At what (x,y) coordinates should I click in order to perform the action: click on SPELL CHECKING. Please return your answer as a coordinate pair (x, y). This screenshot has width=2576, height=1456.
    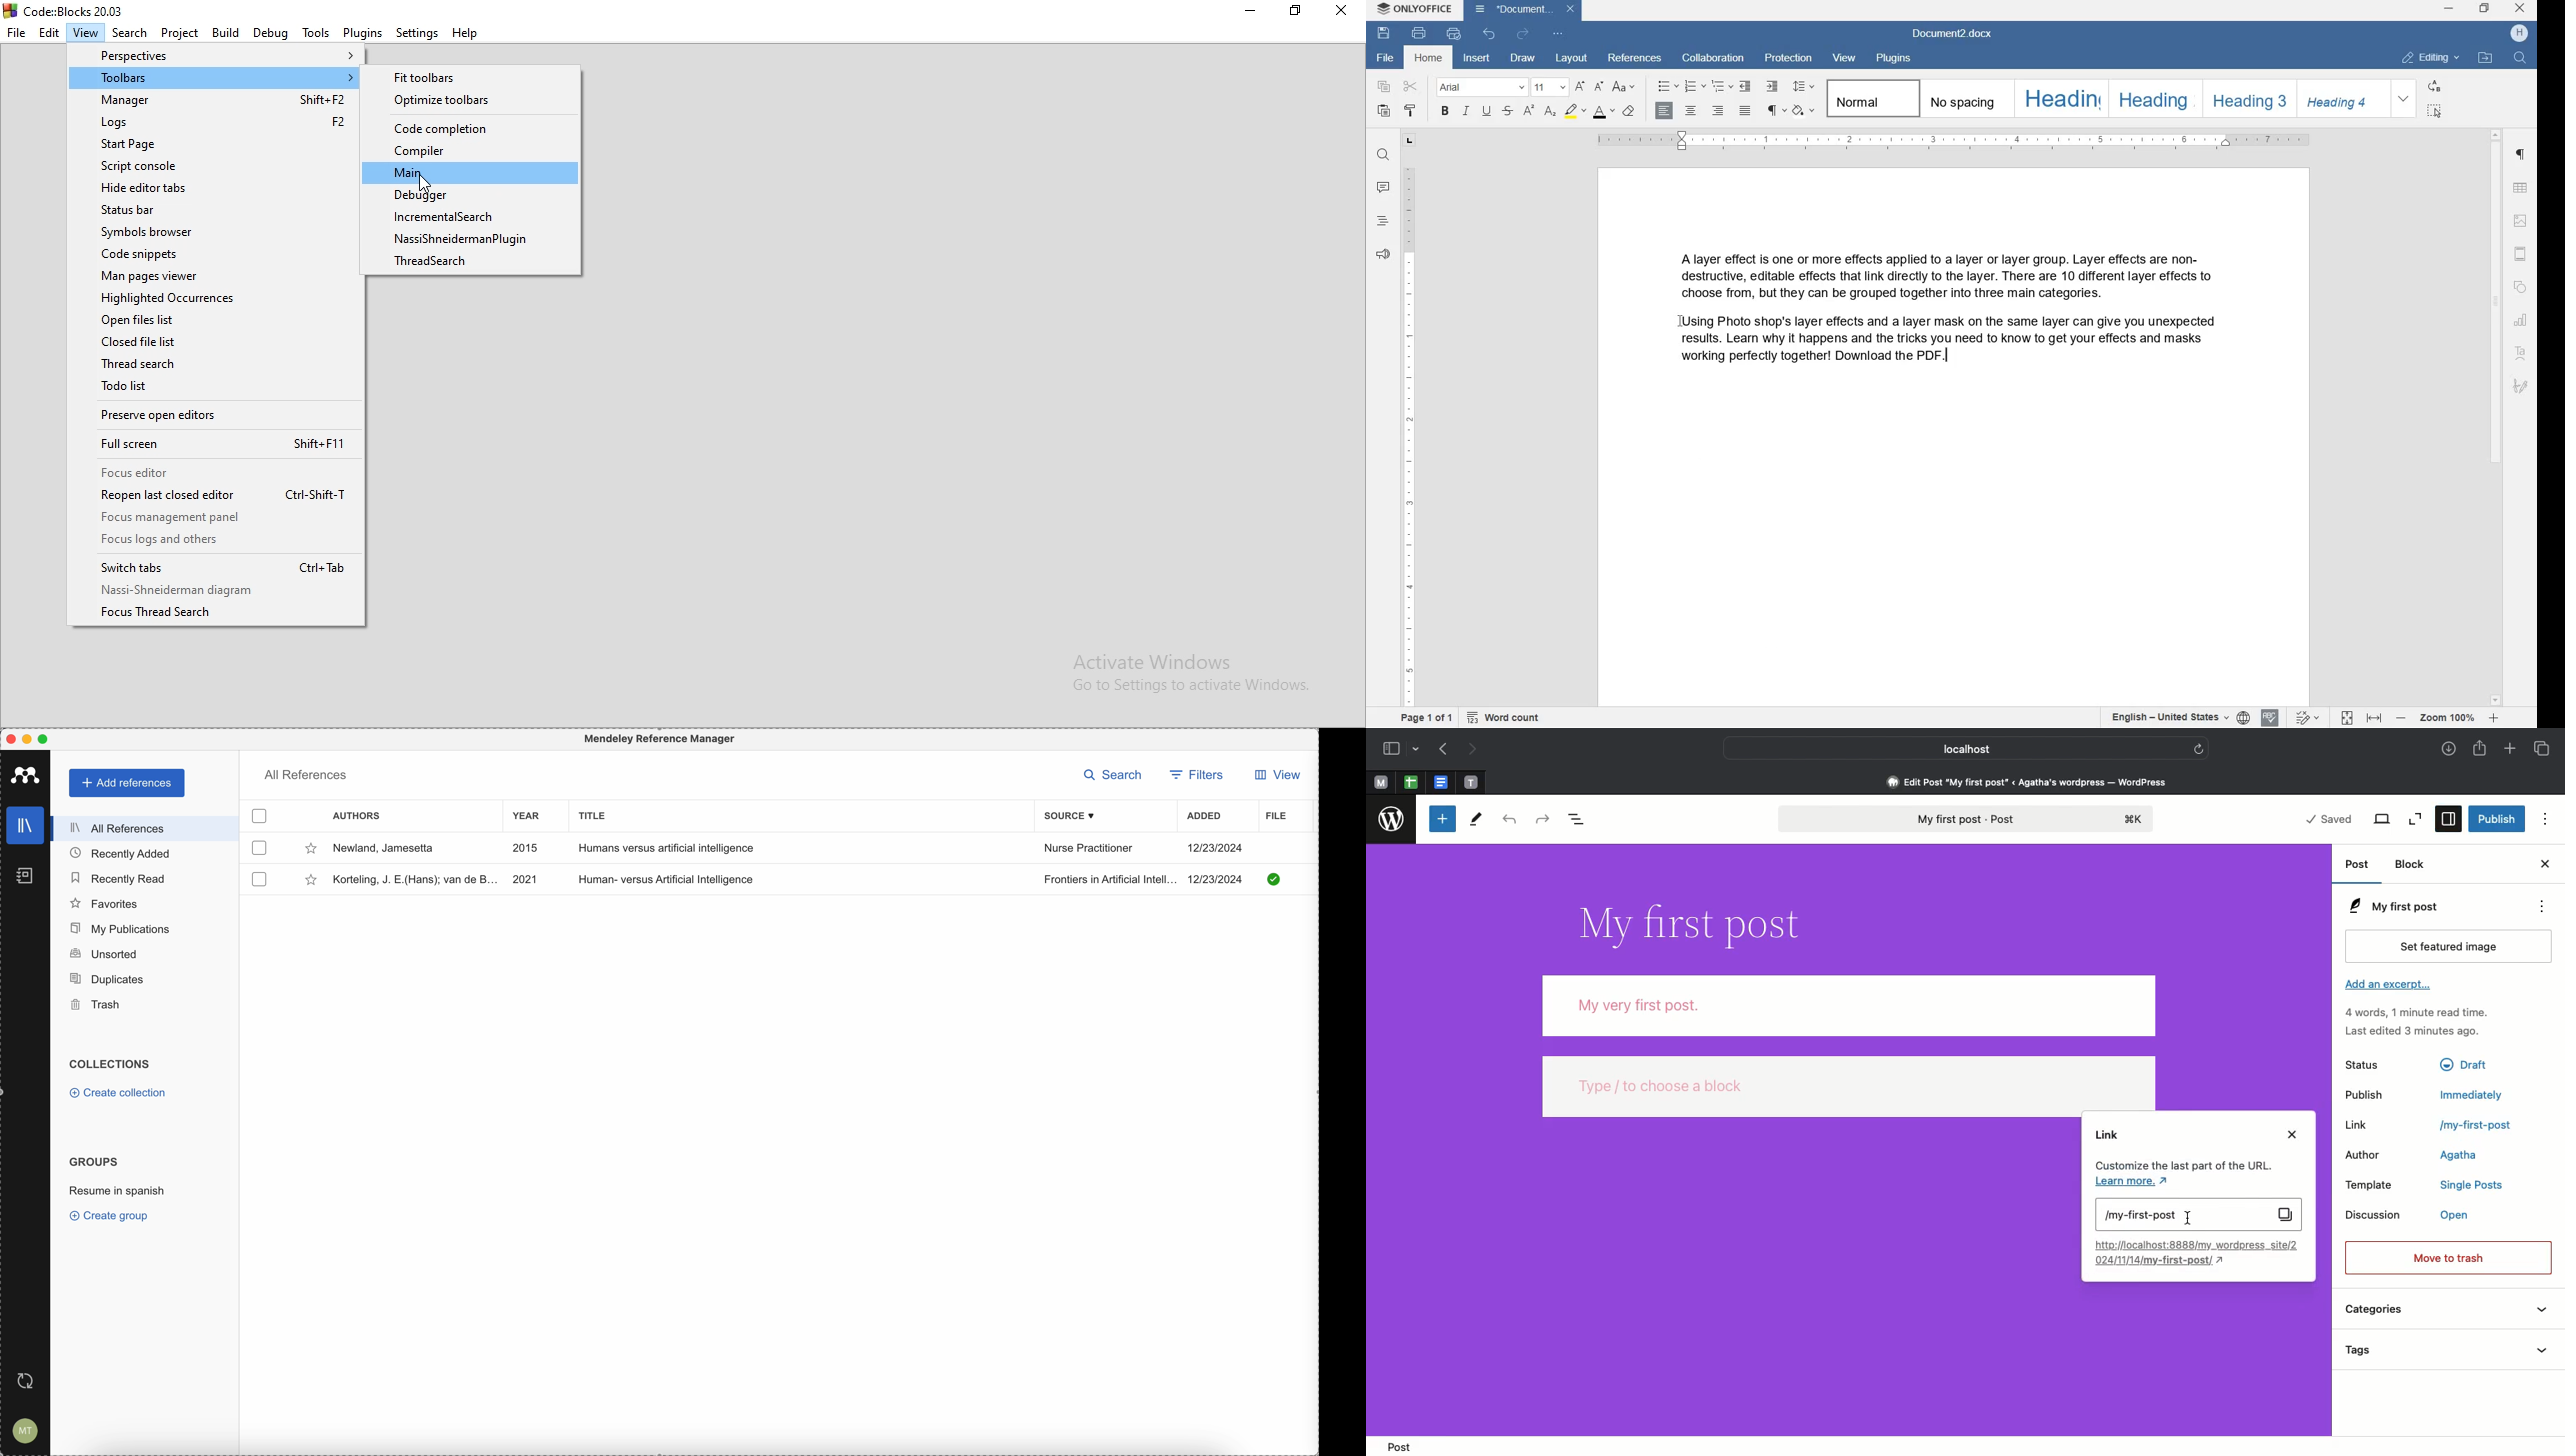
    Looking at the image, I should click on (2270, 718).